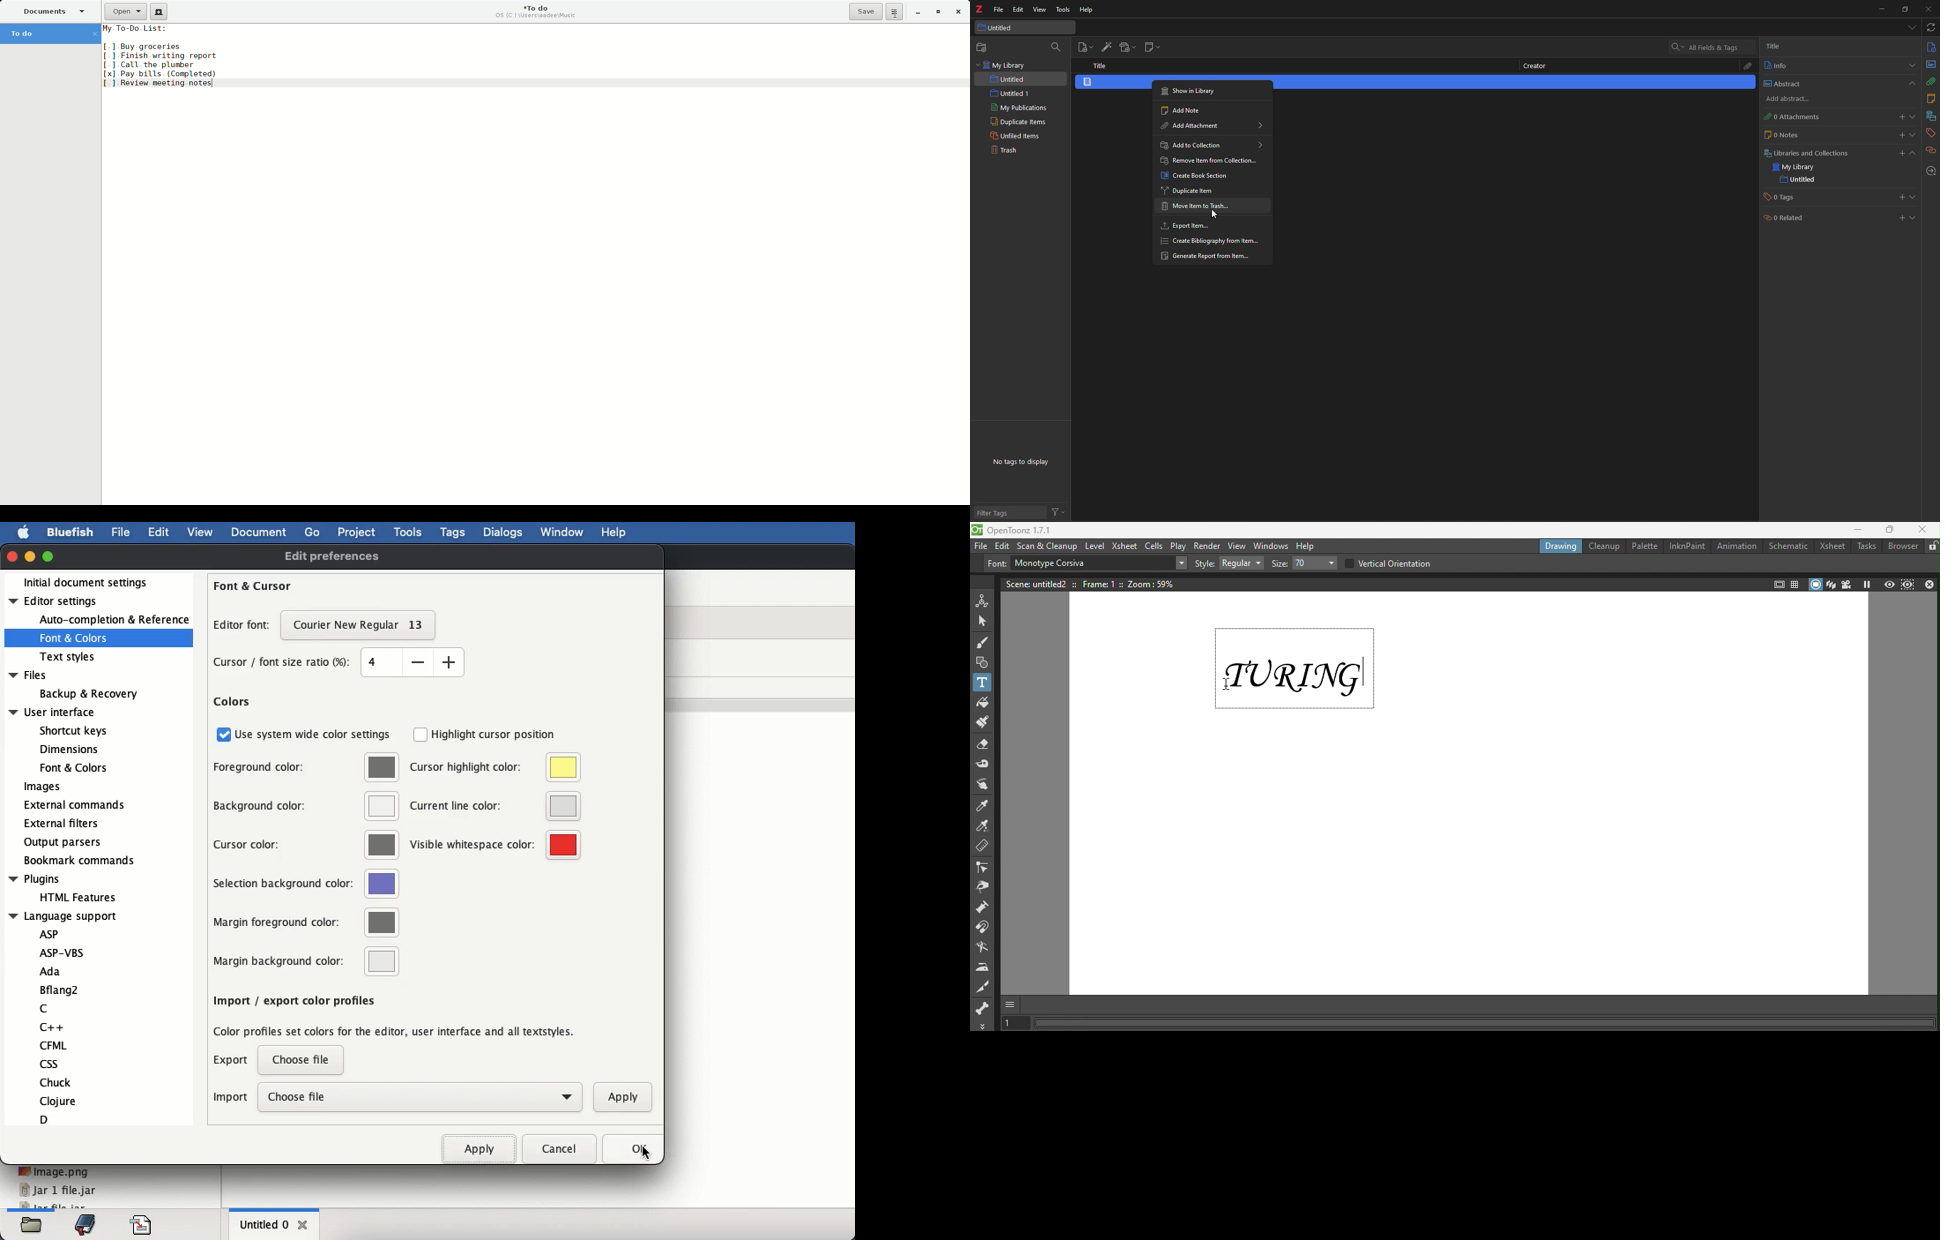 This screenshot has height=1260, width=1960. I want to click on my publications, so click(1020, 108).